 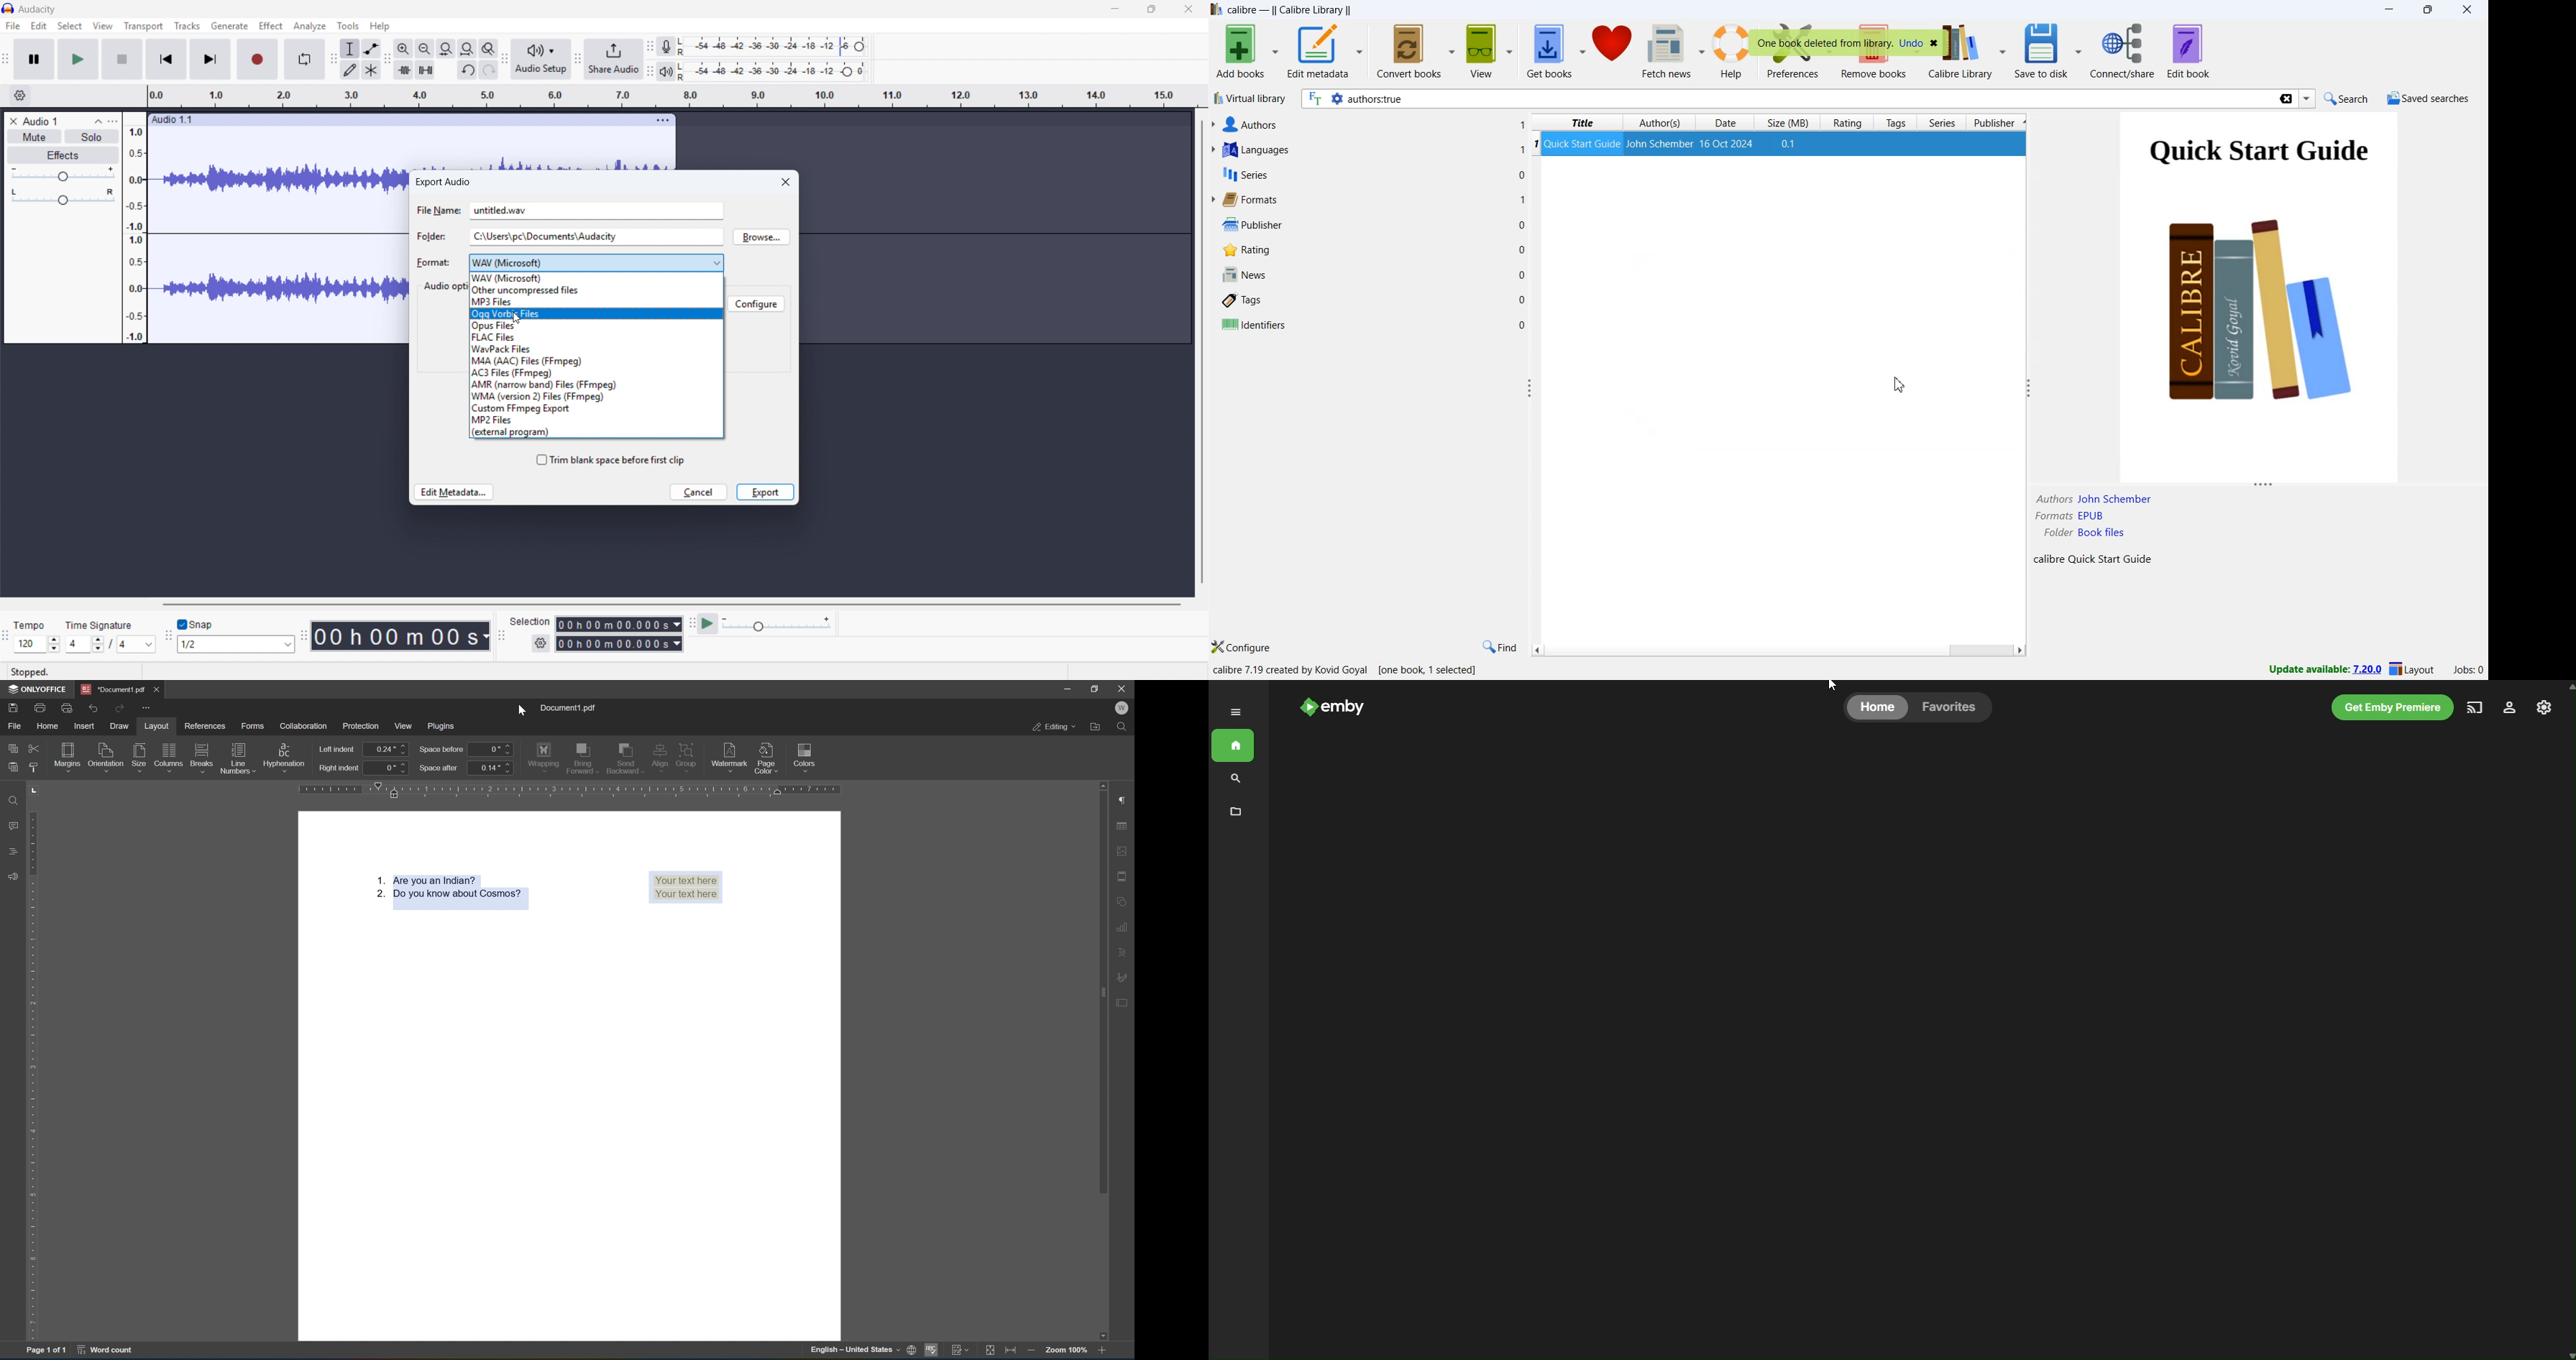 I want to click on configure, so click(x=1243, y=648).